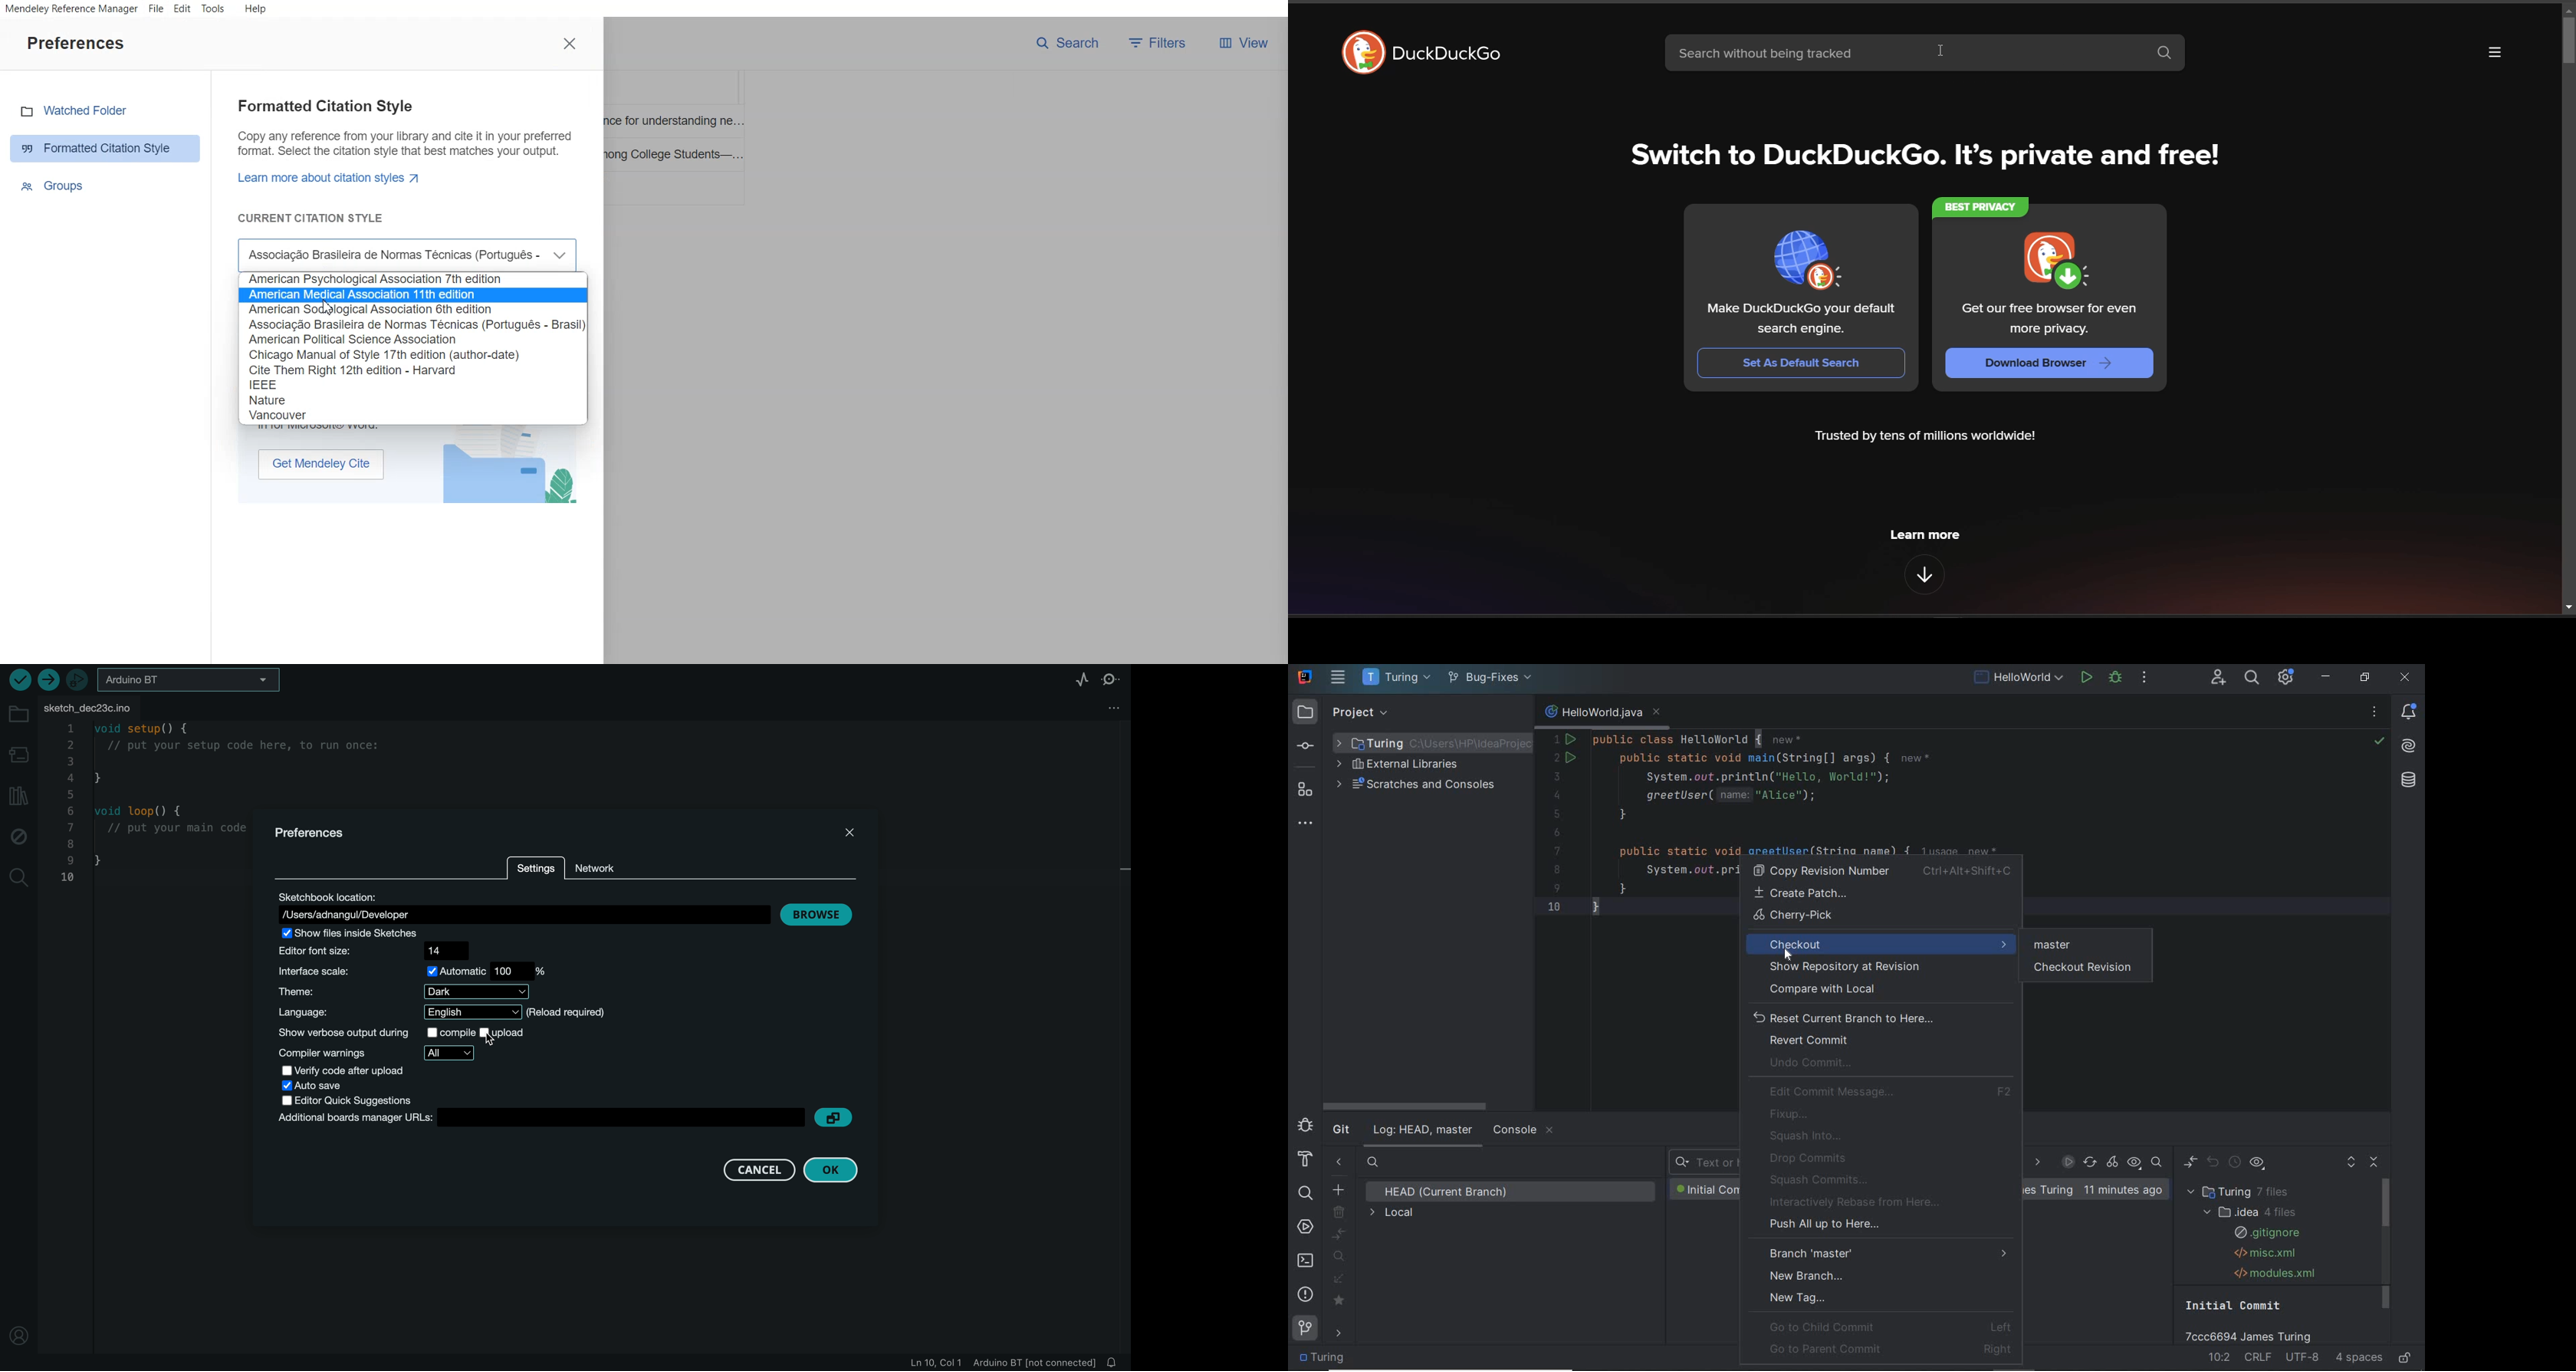  I want to click on Search, so click(1067, 43).